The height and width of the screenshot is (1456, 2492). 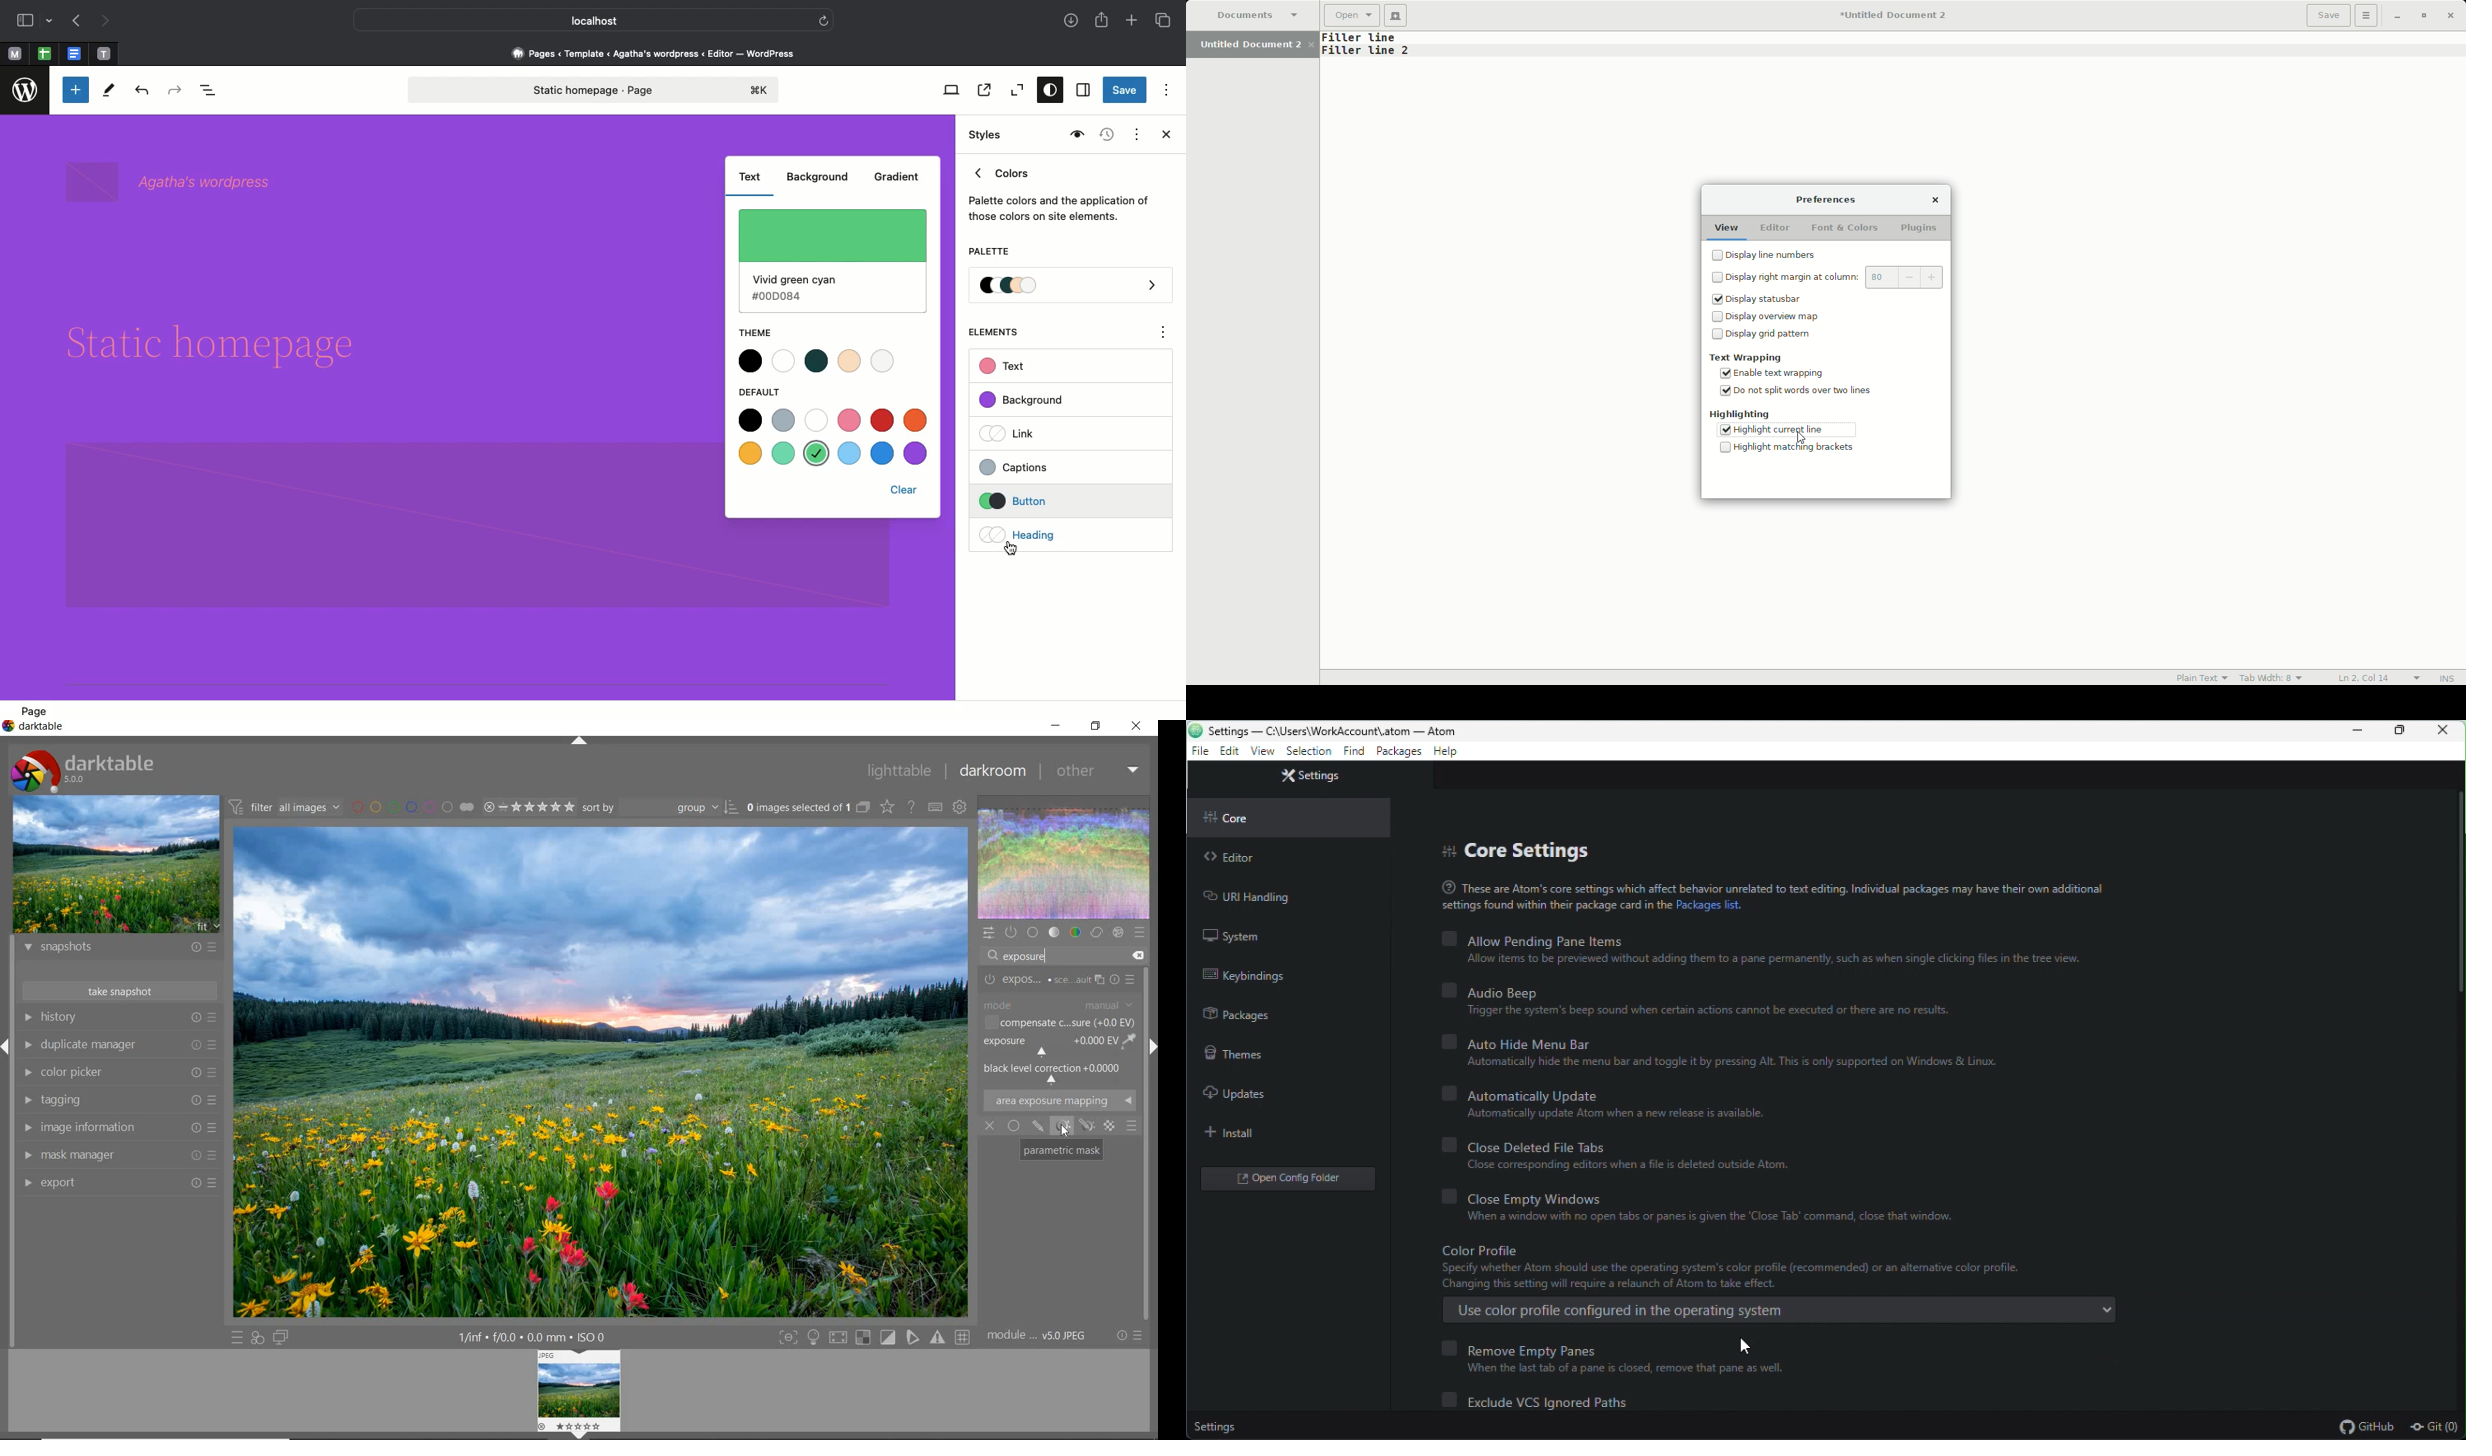 I want to click on find, so click(x=1352, y=754).